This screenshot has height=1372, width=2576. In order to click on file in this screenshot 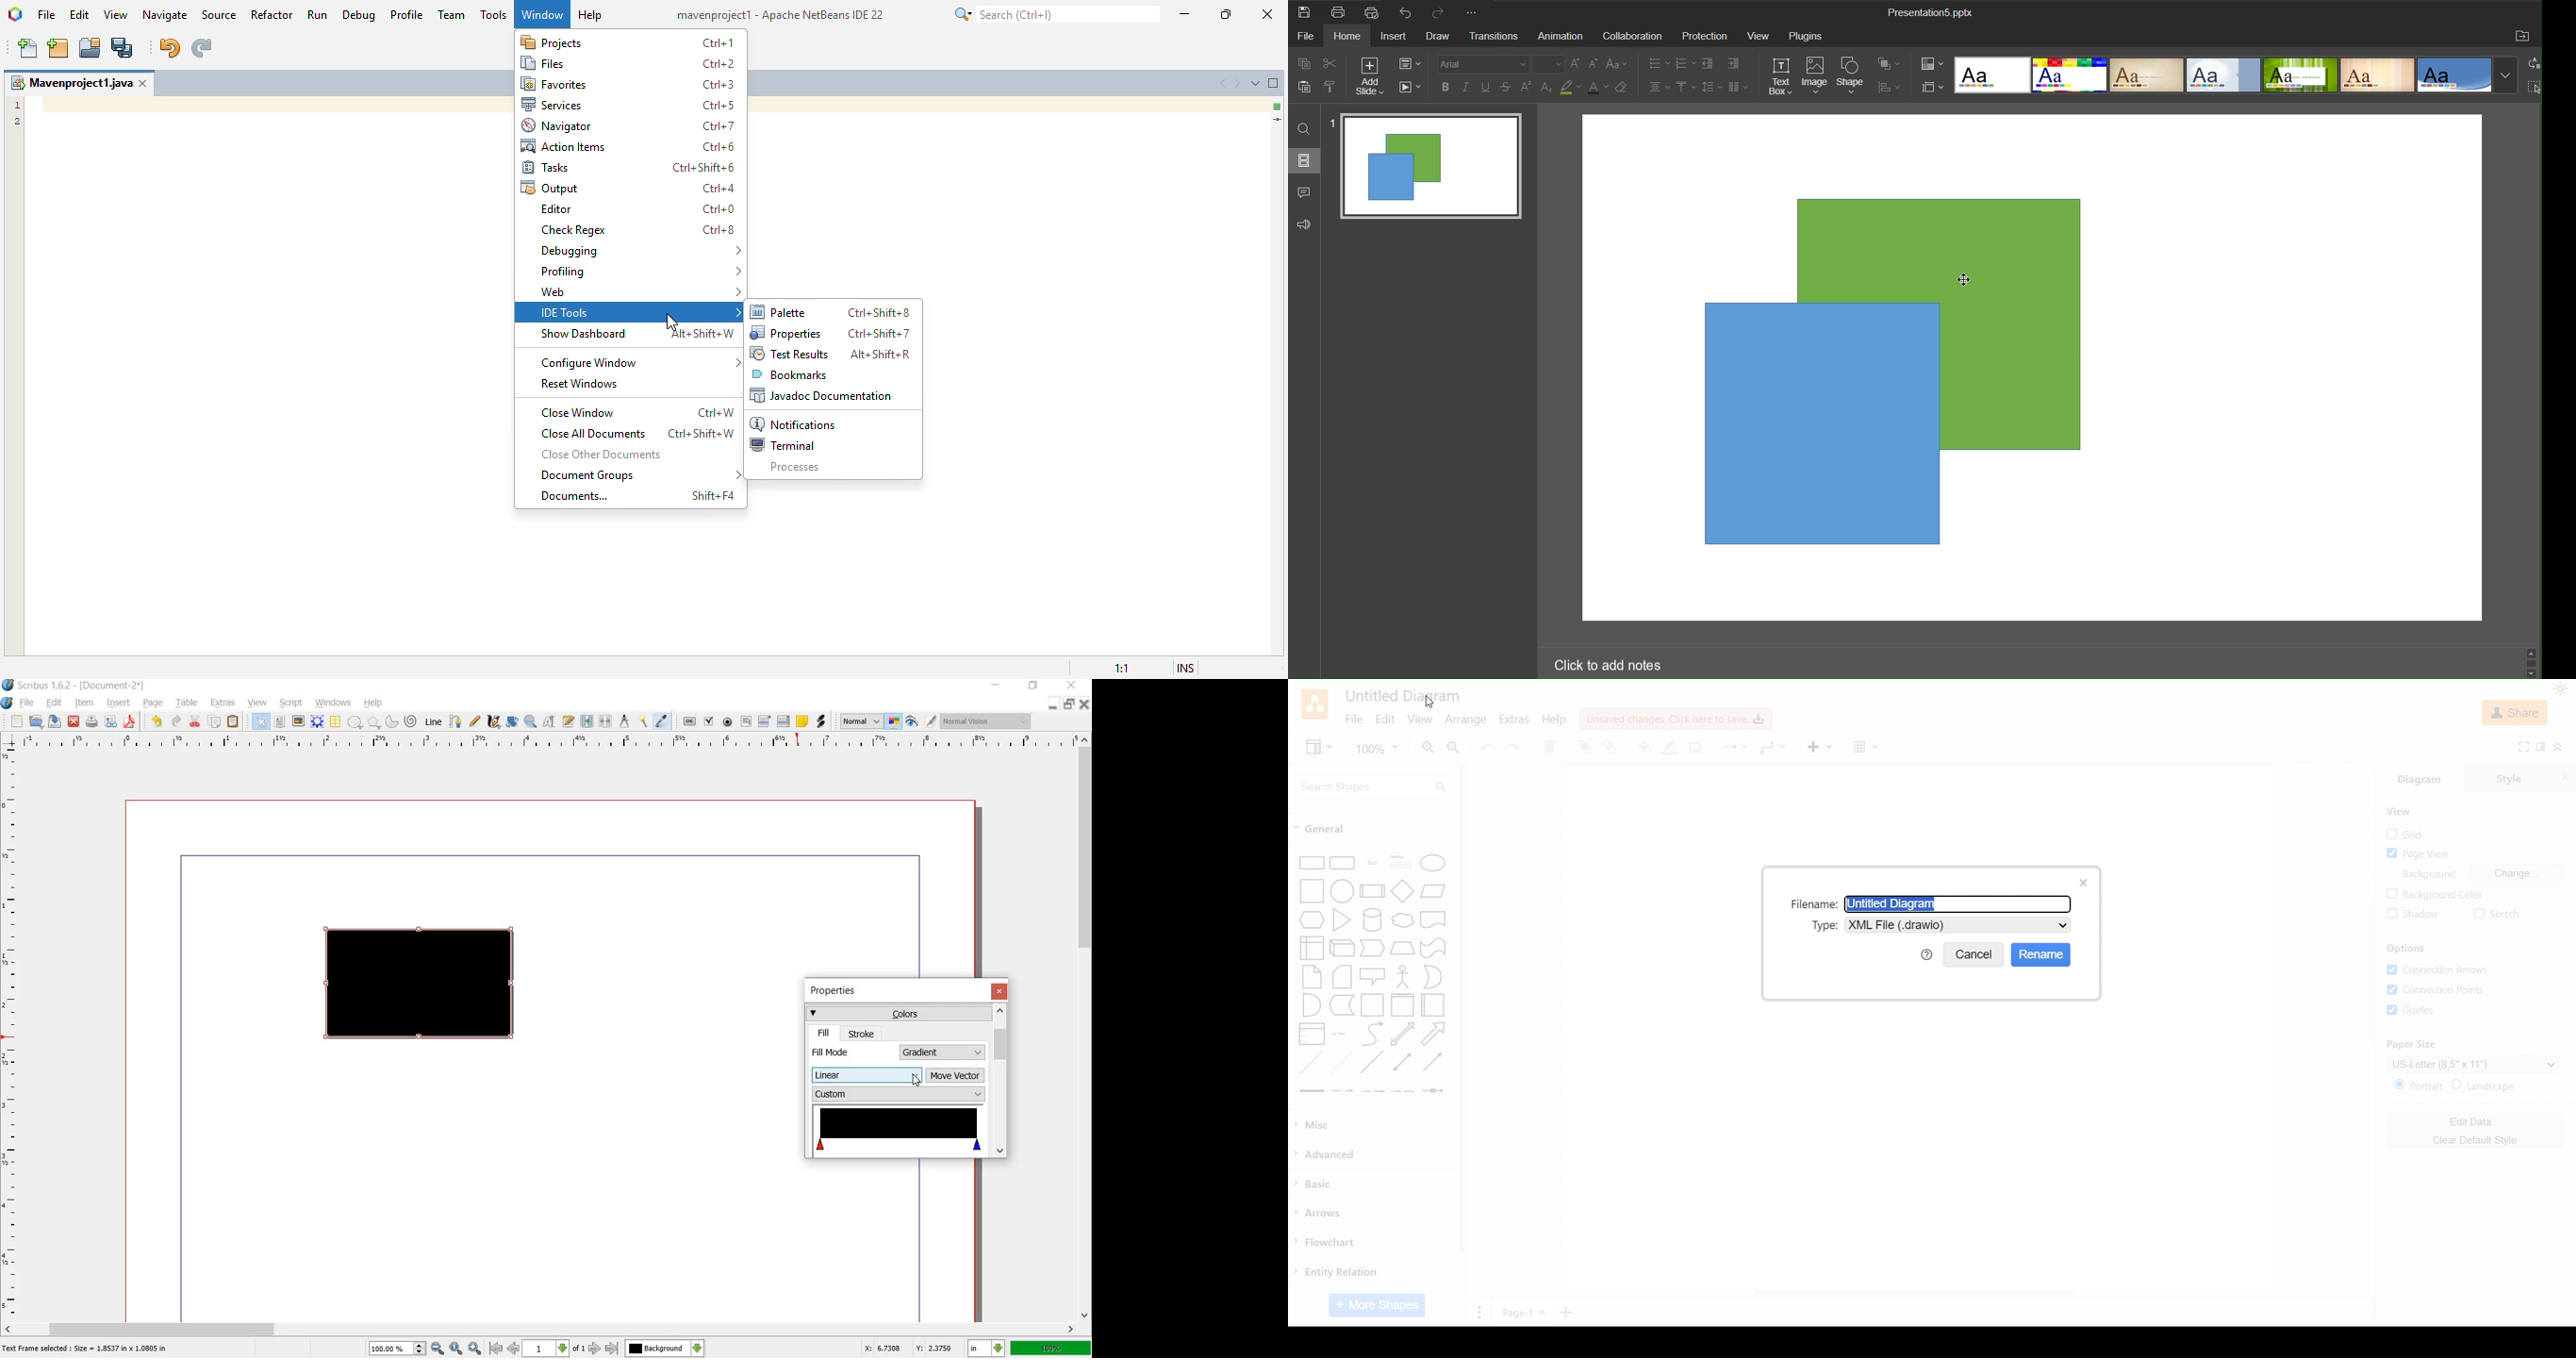, I will do `click(29, 703)`.